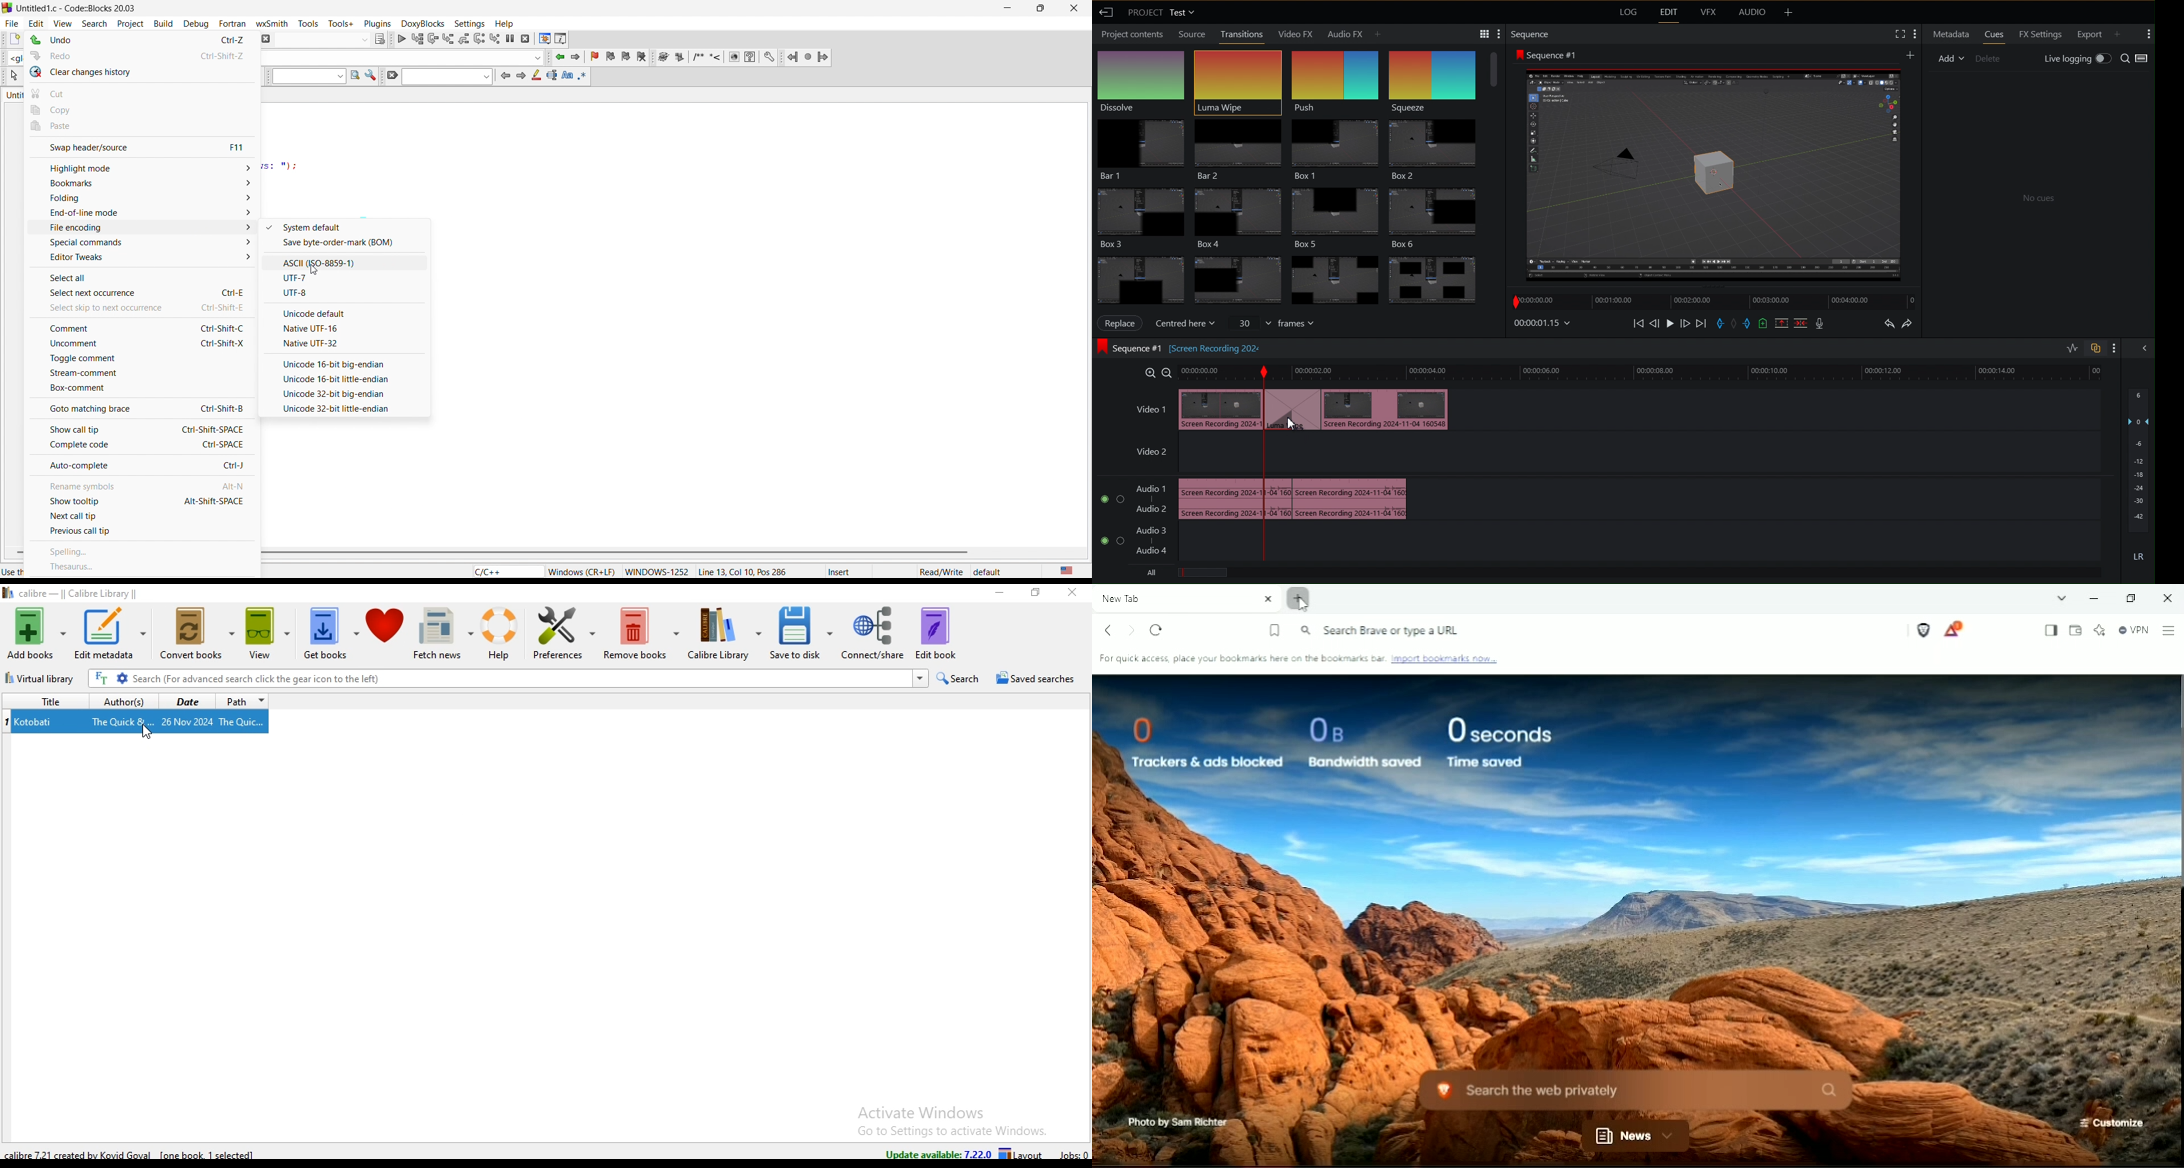  Describe the element at coordinates (1139, 216) in the screenshot. I see `Box 3` at that location.